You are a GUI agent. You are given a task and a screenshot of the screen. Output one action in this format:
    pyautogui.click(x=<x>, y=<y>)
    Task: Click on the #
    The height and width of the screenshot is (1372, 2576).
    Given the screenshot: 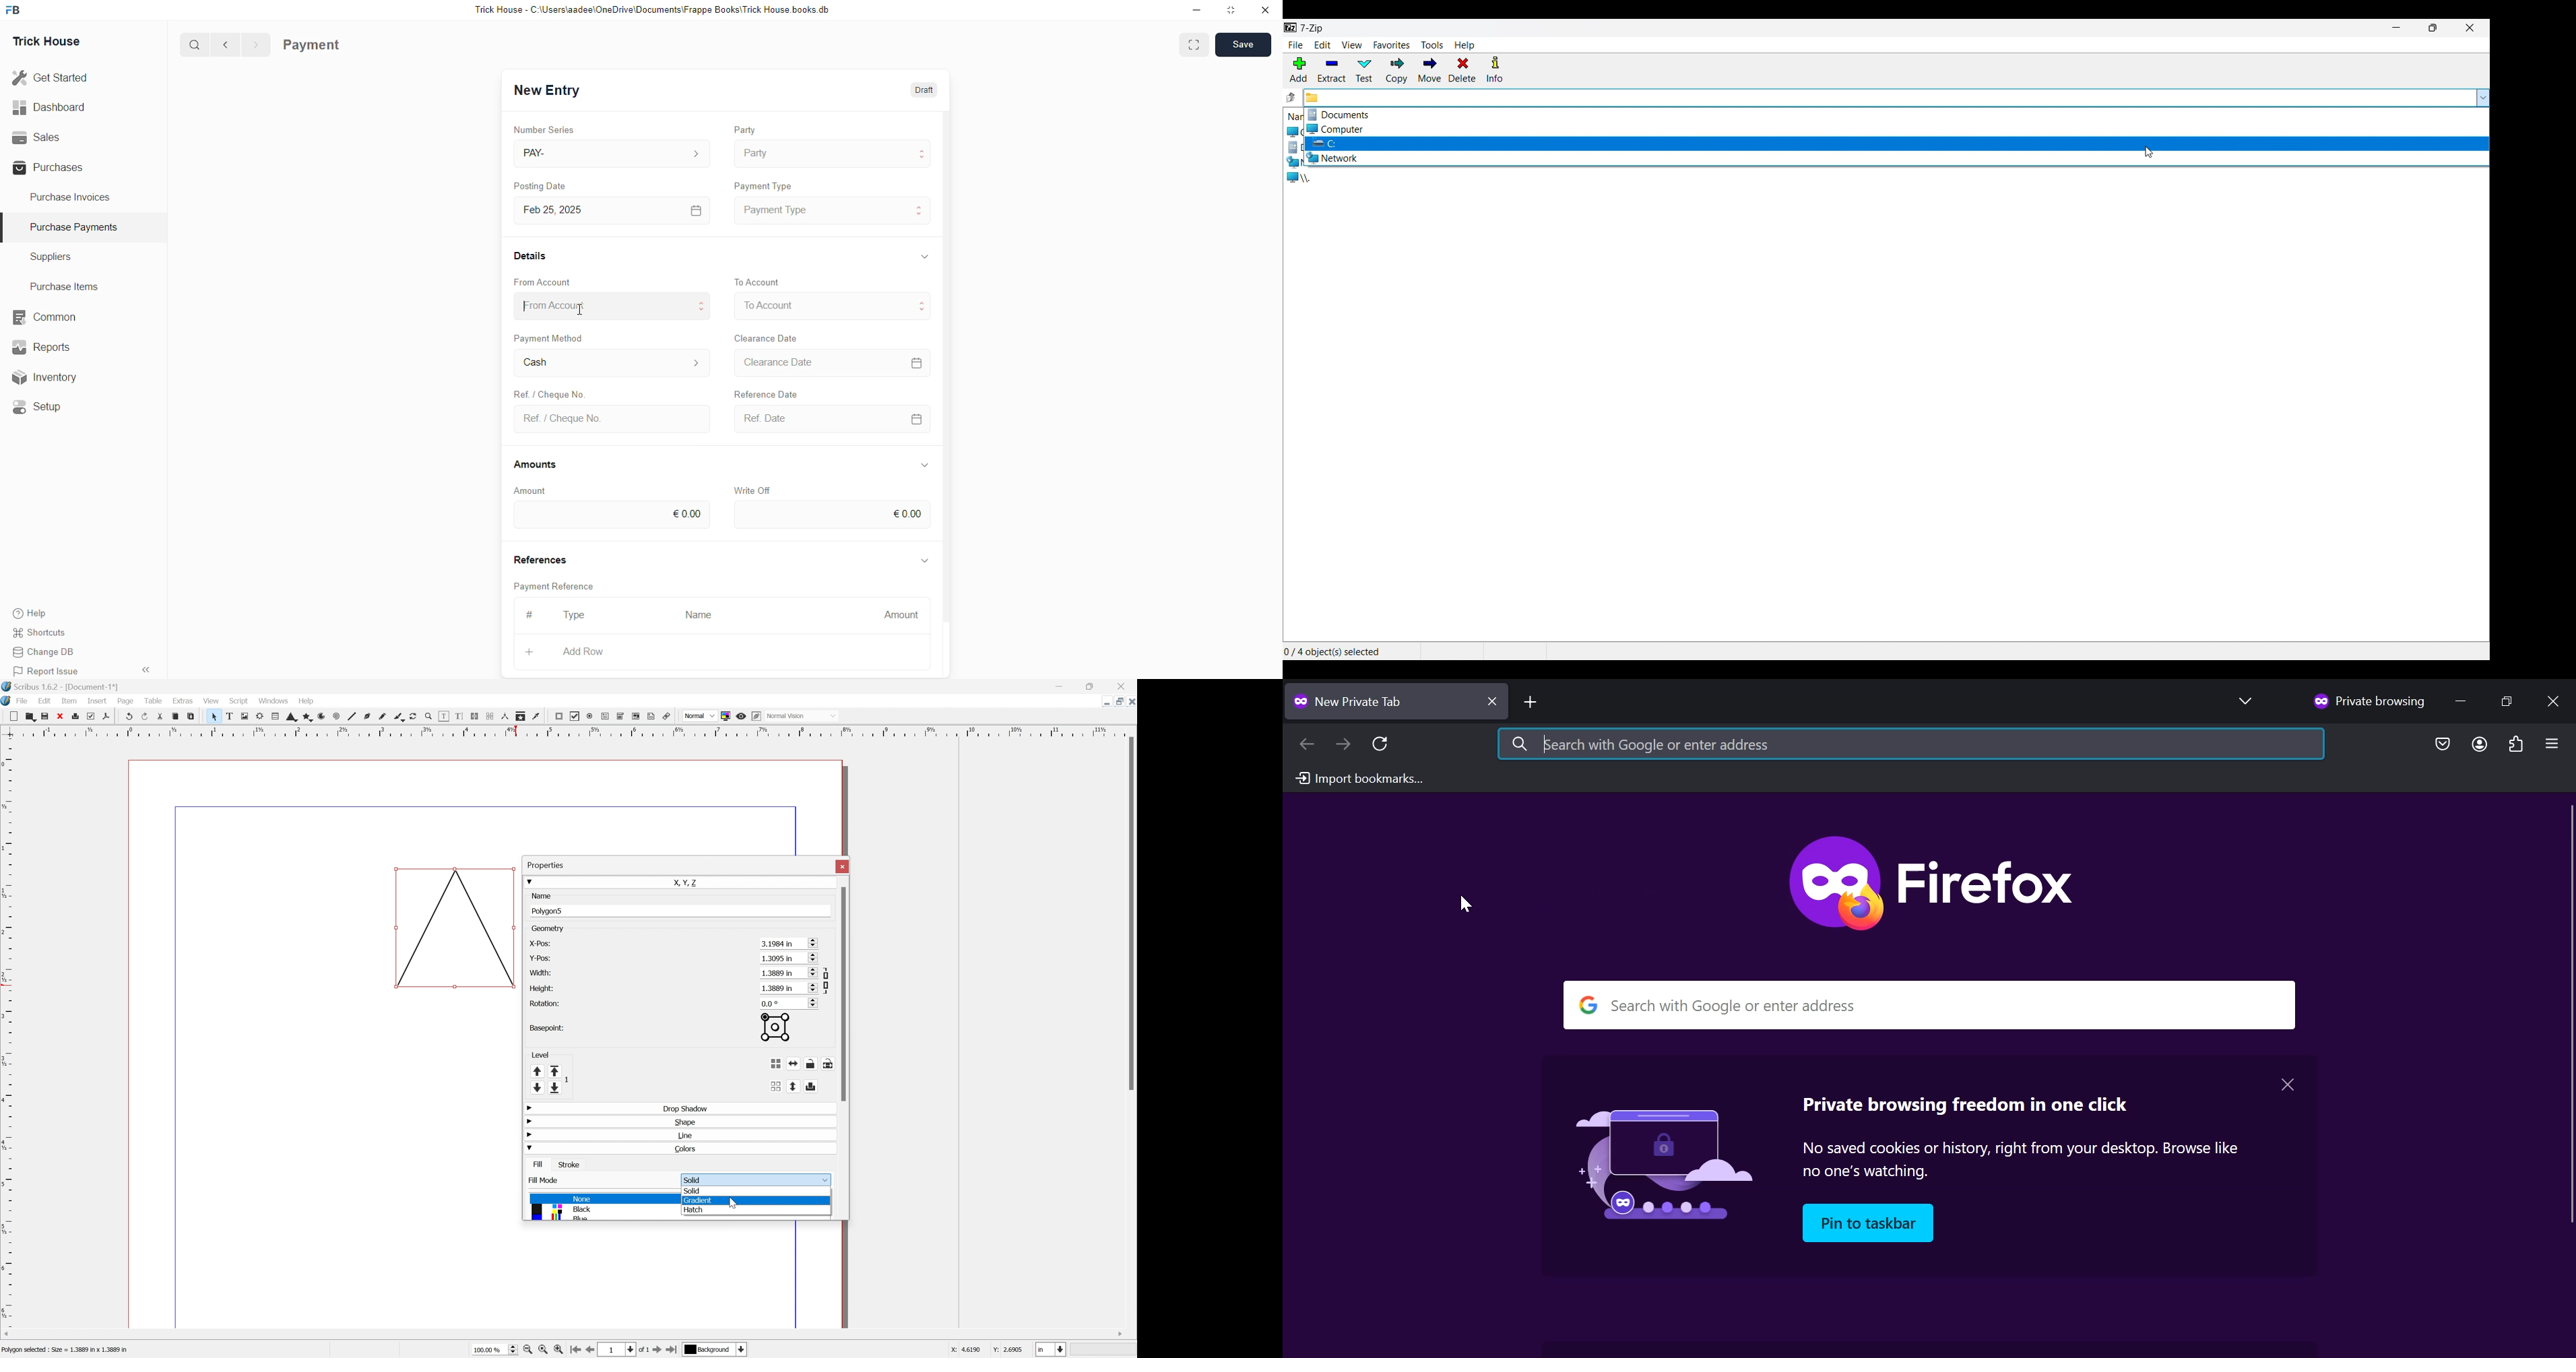 What is the action you would take?
    pyautogui.click(x=528, y=614)
    